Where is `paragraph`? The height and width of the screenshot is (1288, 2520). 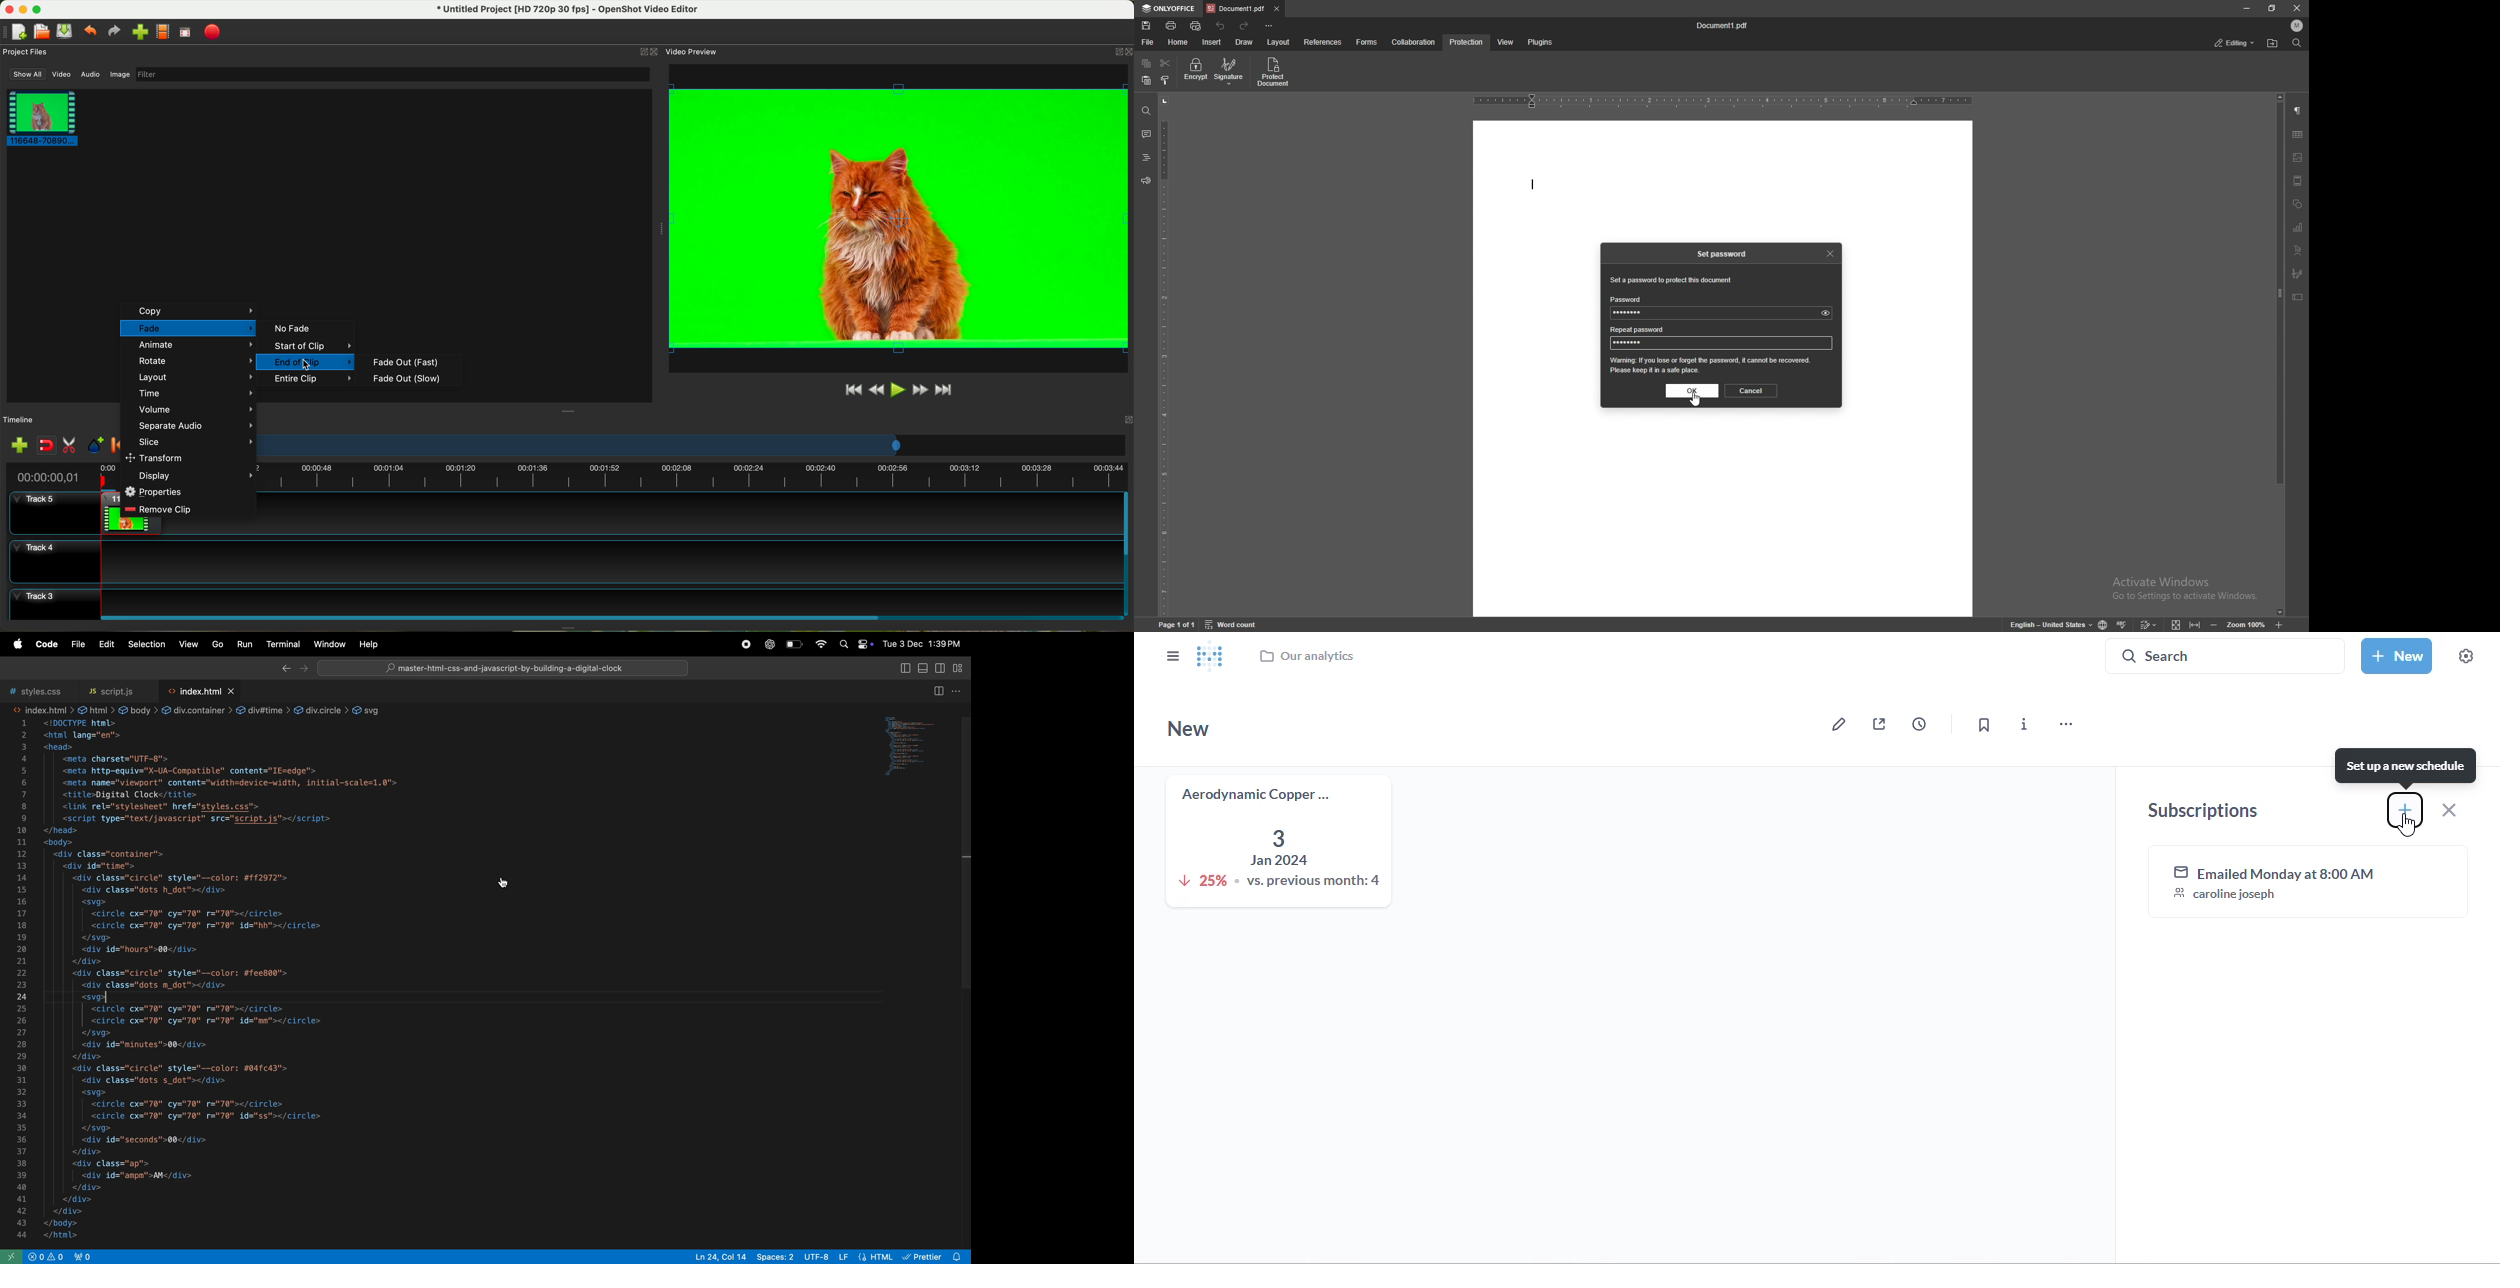 paragraph is located at coordinates (2298, 111).